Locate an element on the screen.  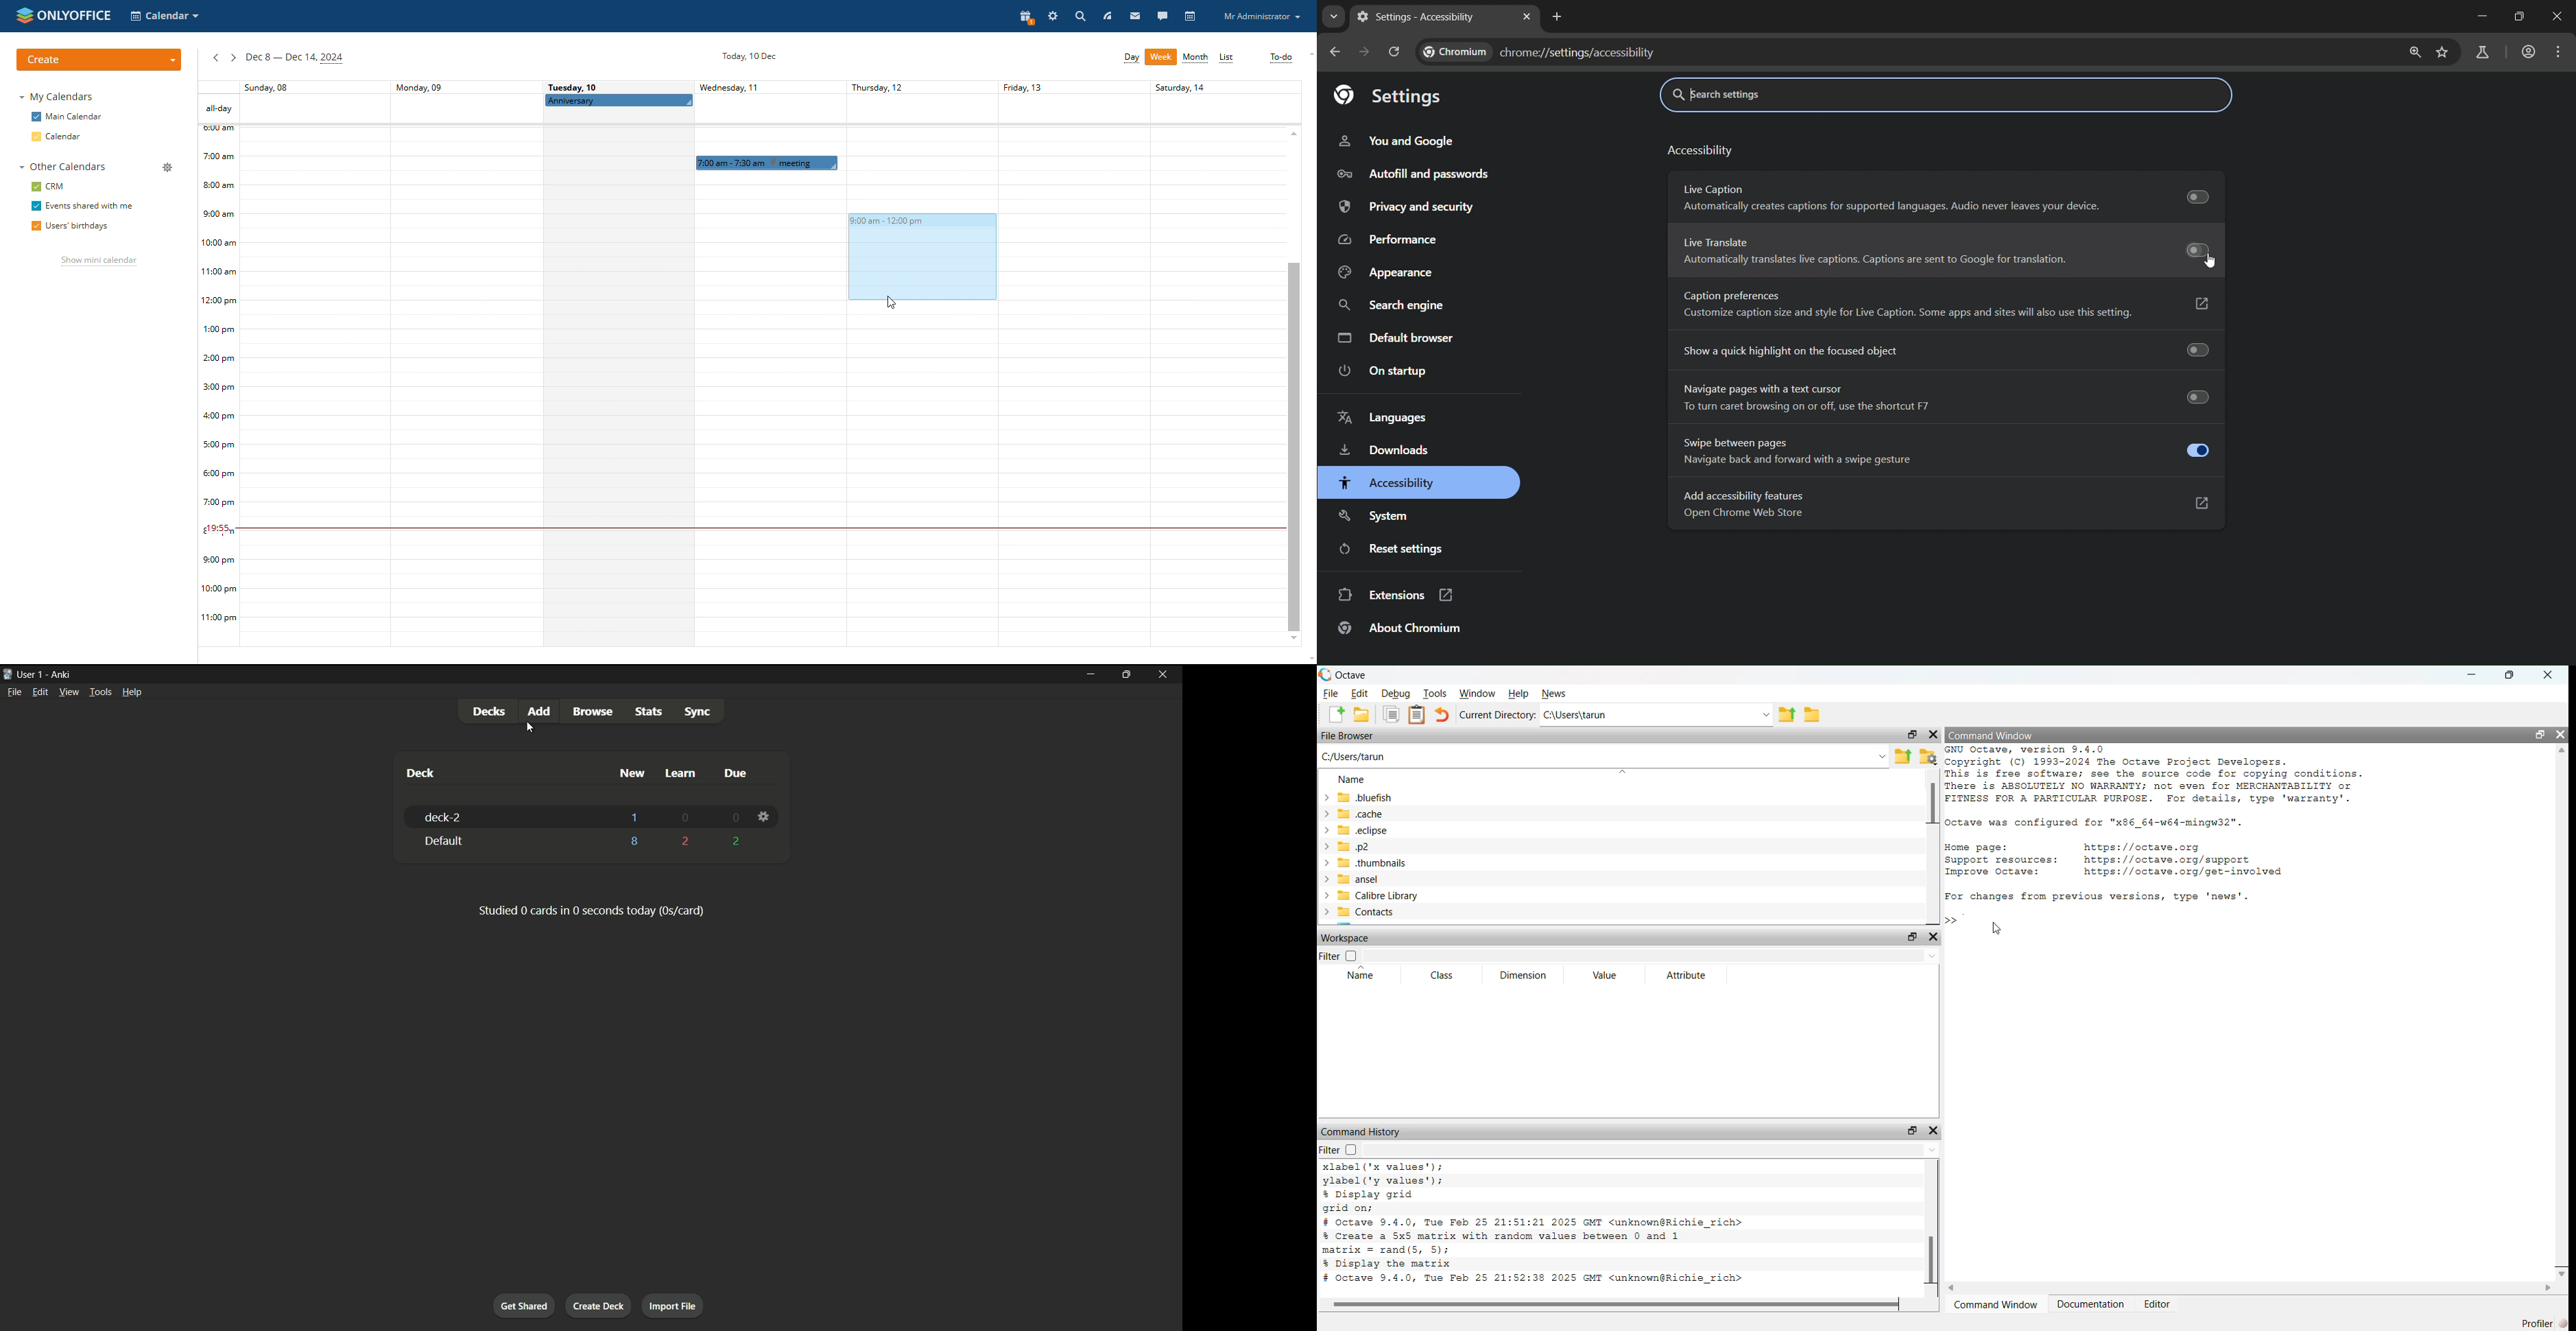
default is located at coordinates (444, 840).